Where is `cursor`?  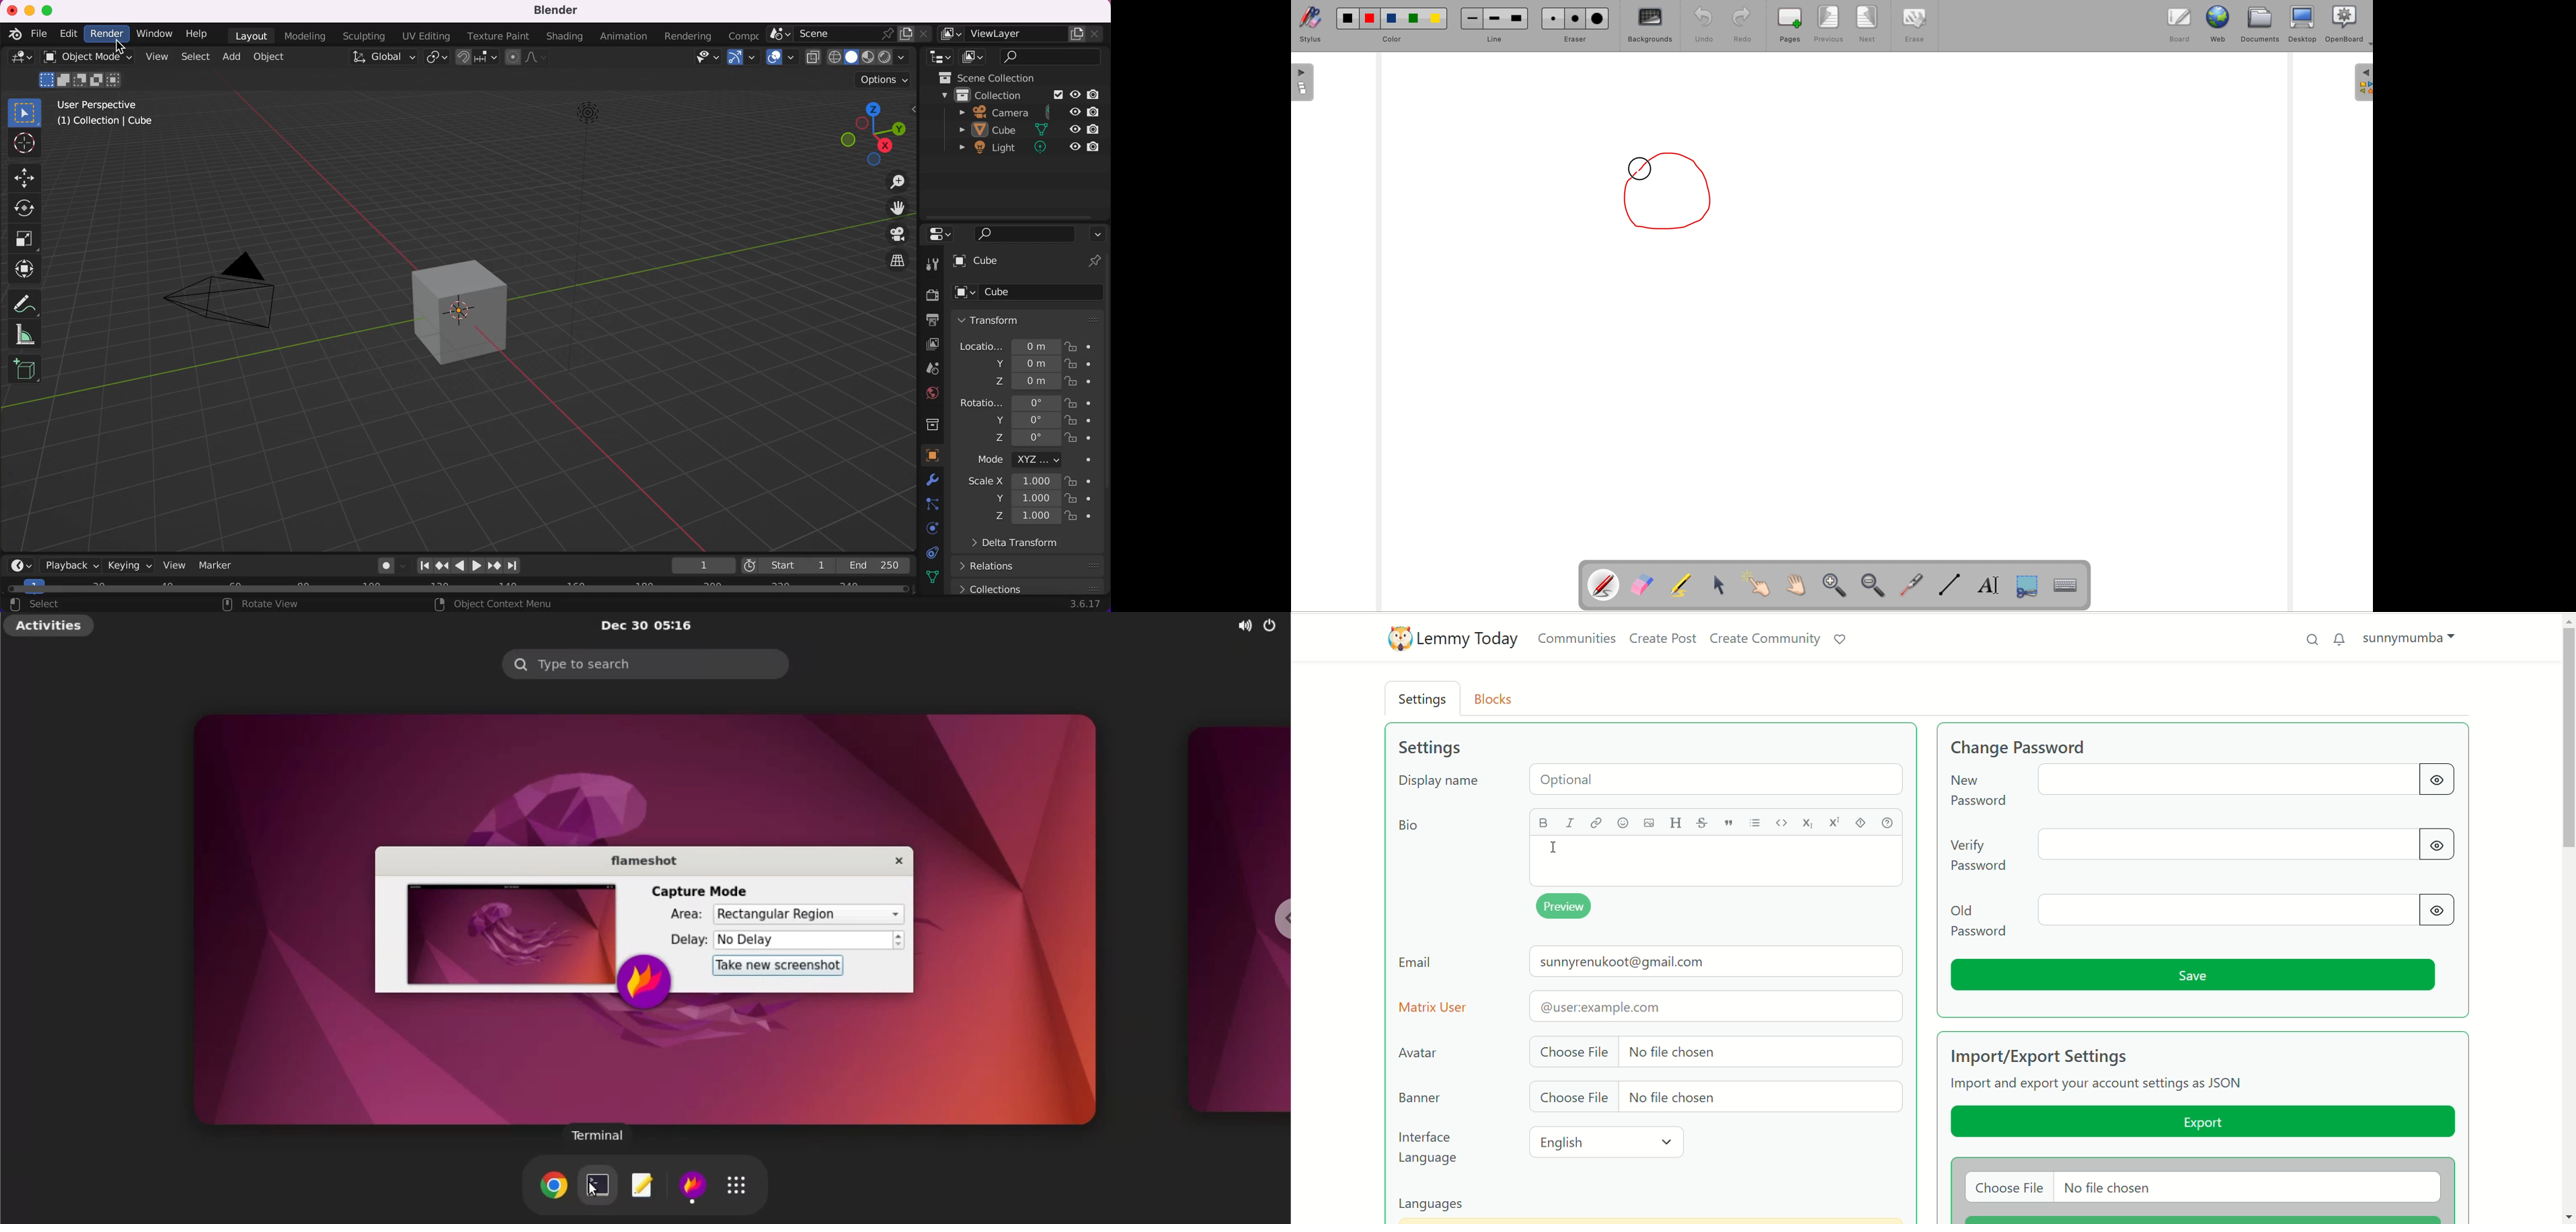
cursor is located at coordinates (594, 1189).